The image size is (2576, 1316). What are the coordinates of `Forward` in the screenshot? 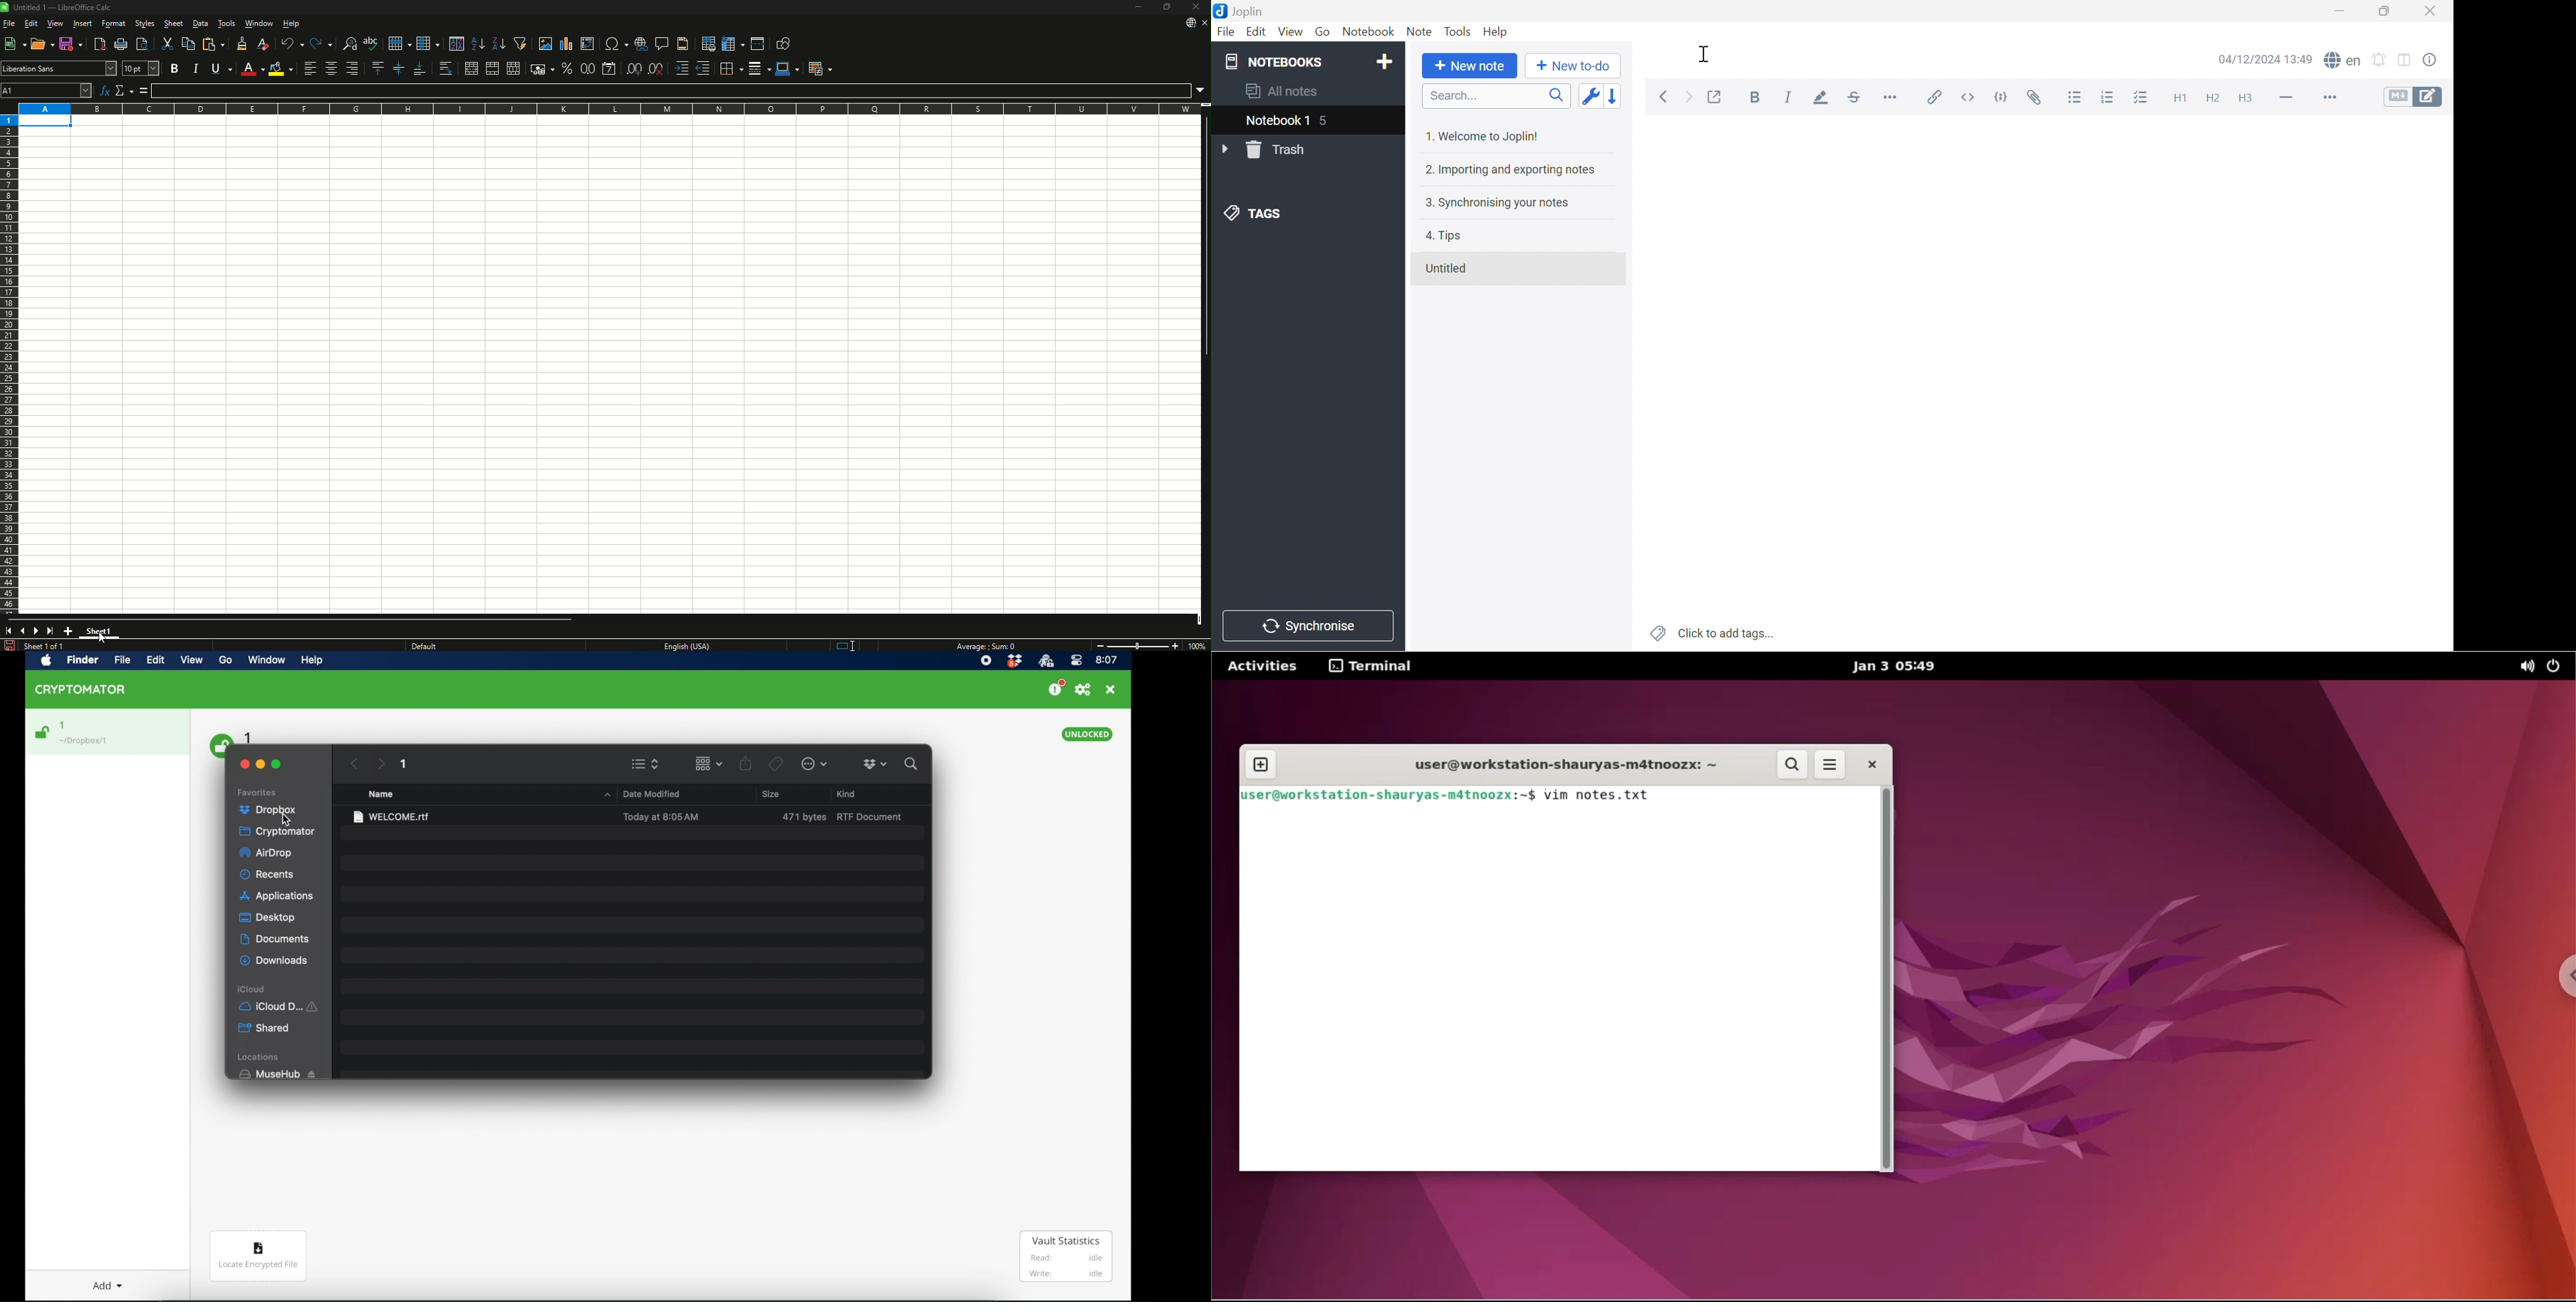 It's located at (1691, 98).